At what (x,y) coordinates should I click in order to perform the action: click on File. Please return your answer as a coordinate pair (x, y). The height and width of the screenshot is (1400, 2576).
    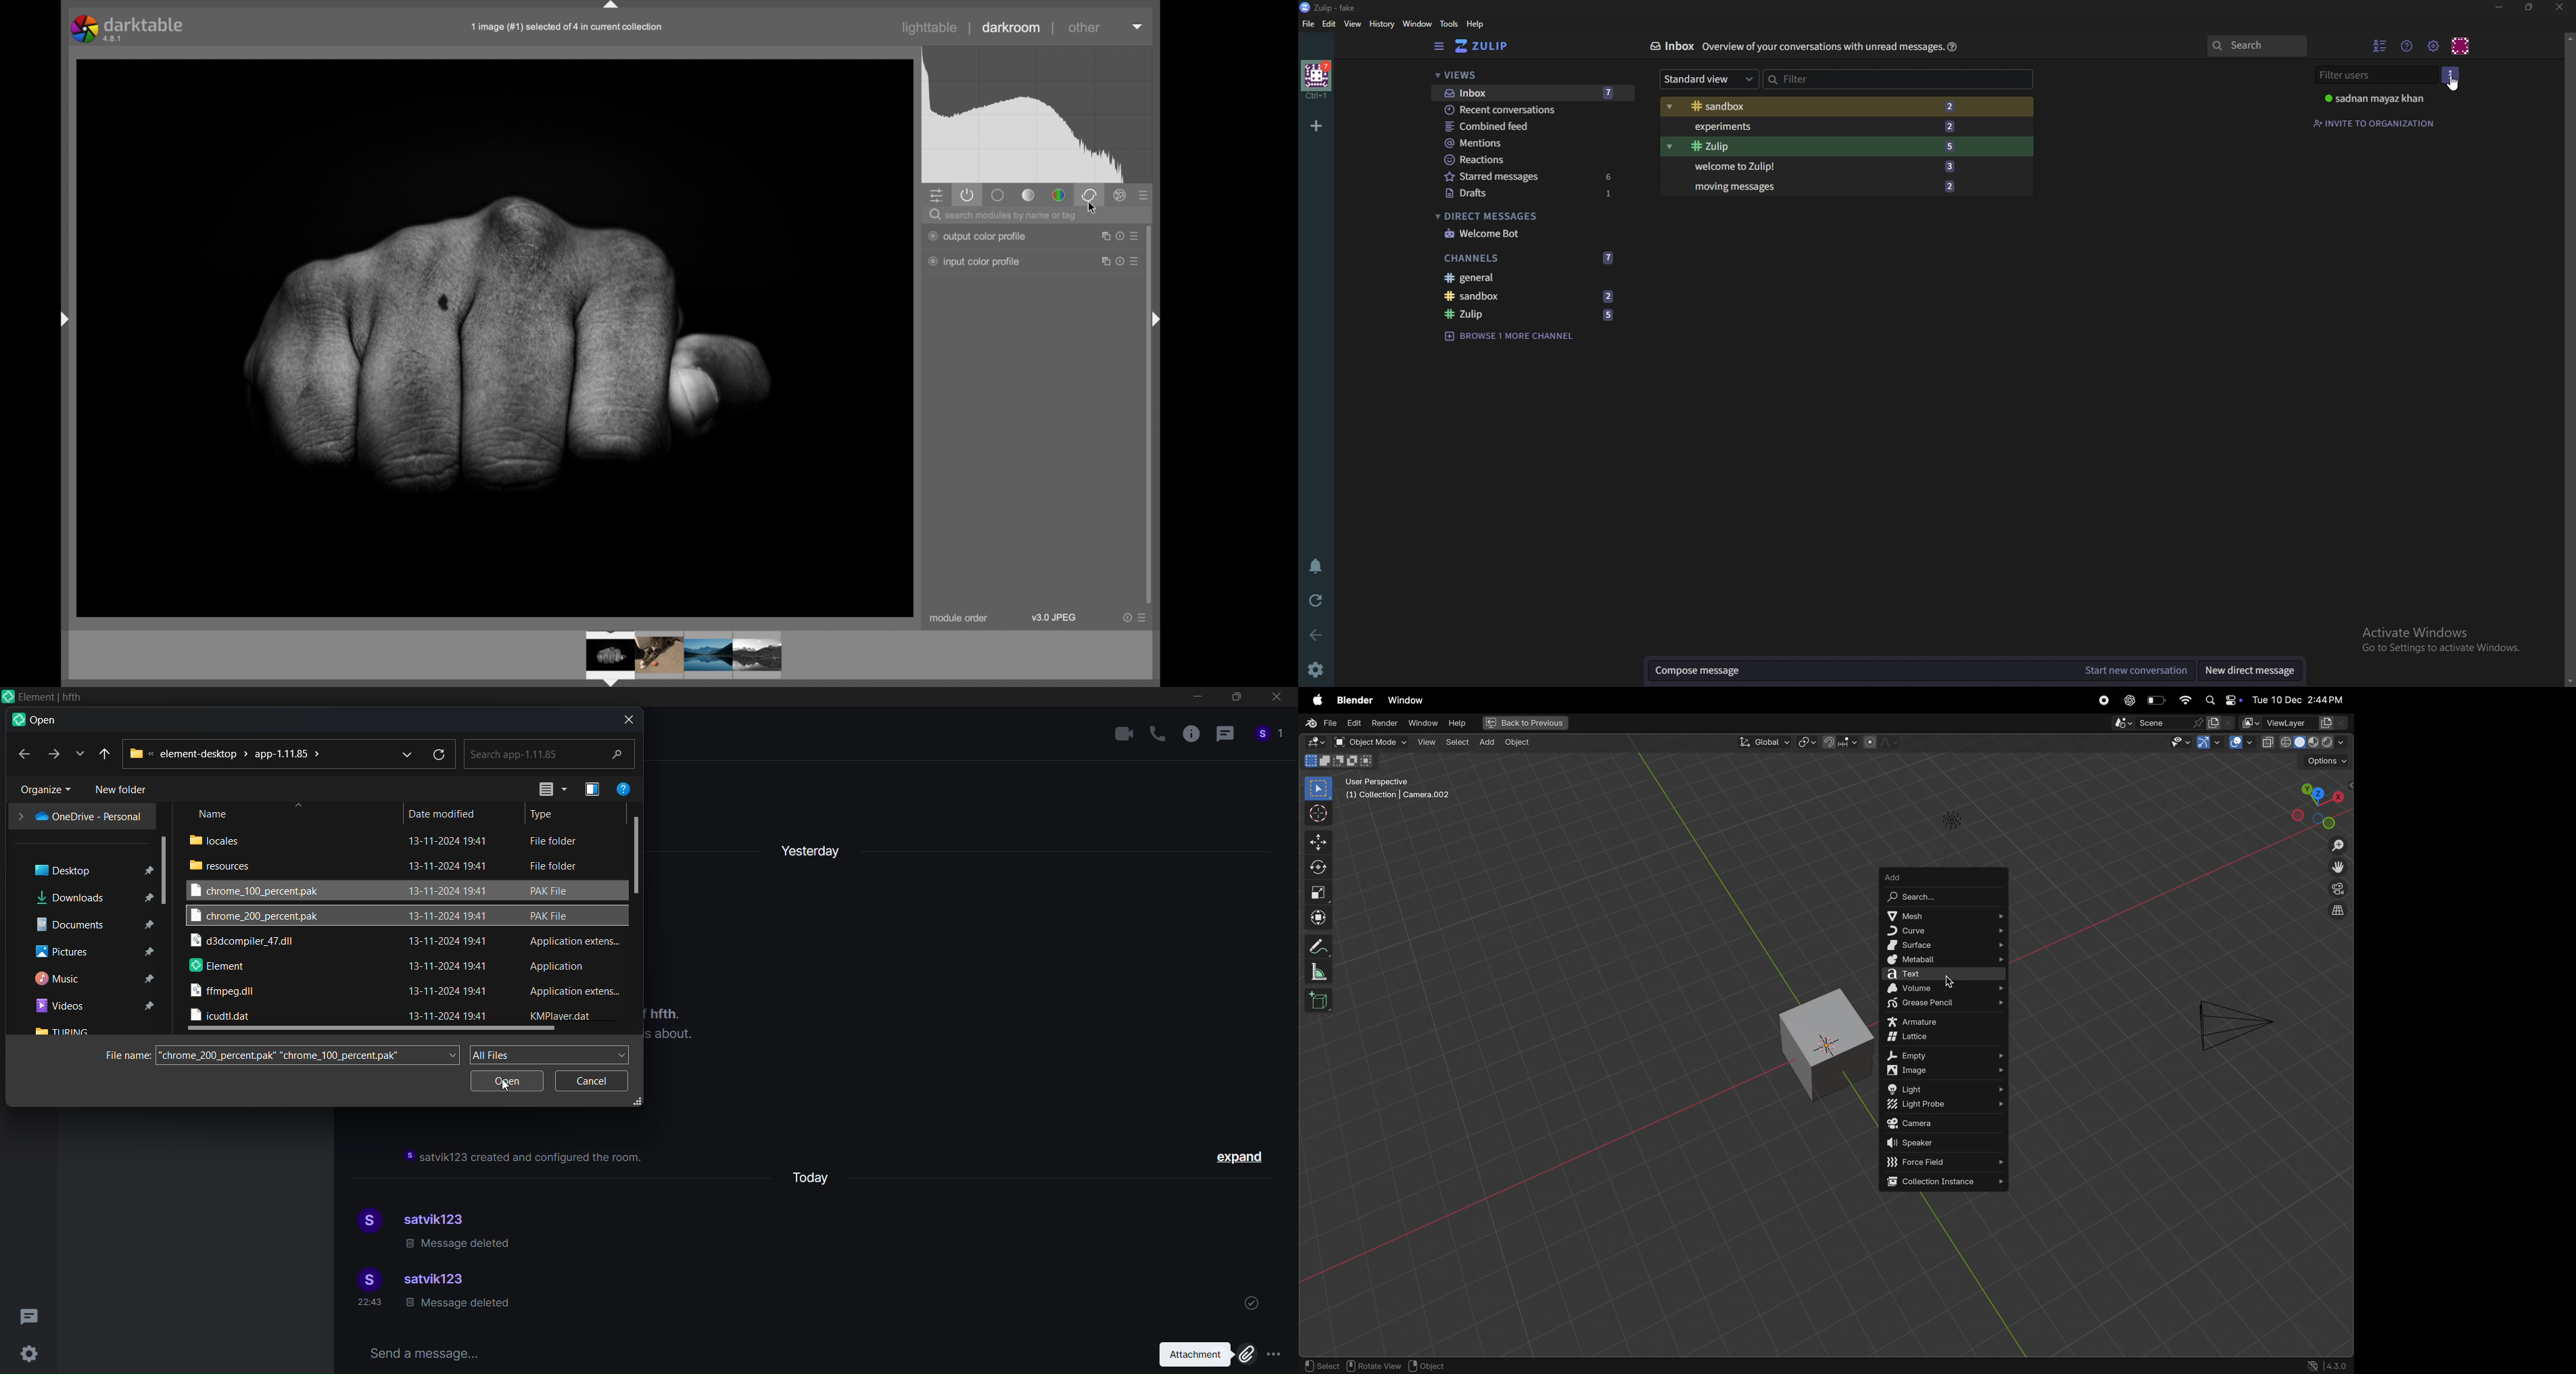
    Looking at the image, I should click on (1309, 25).